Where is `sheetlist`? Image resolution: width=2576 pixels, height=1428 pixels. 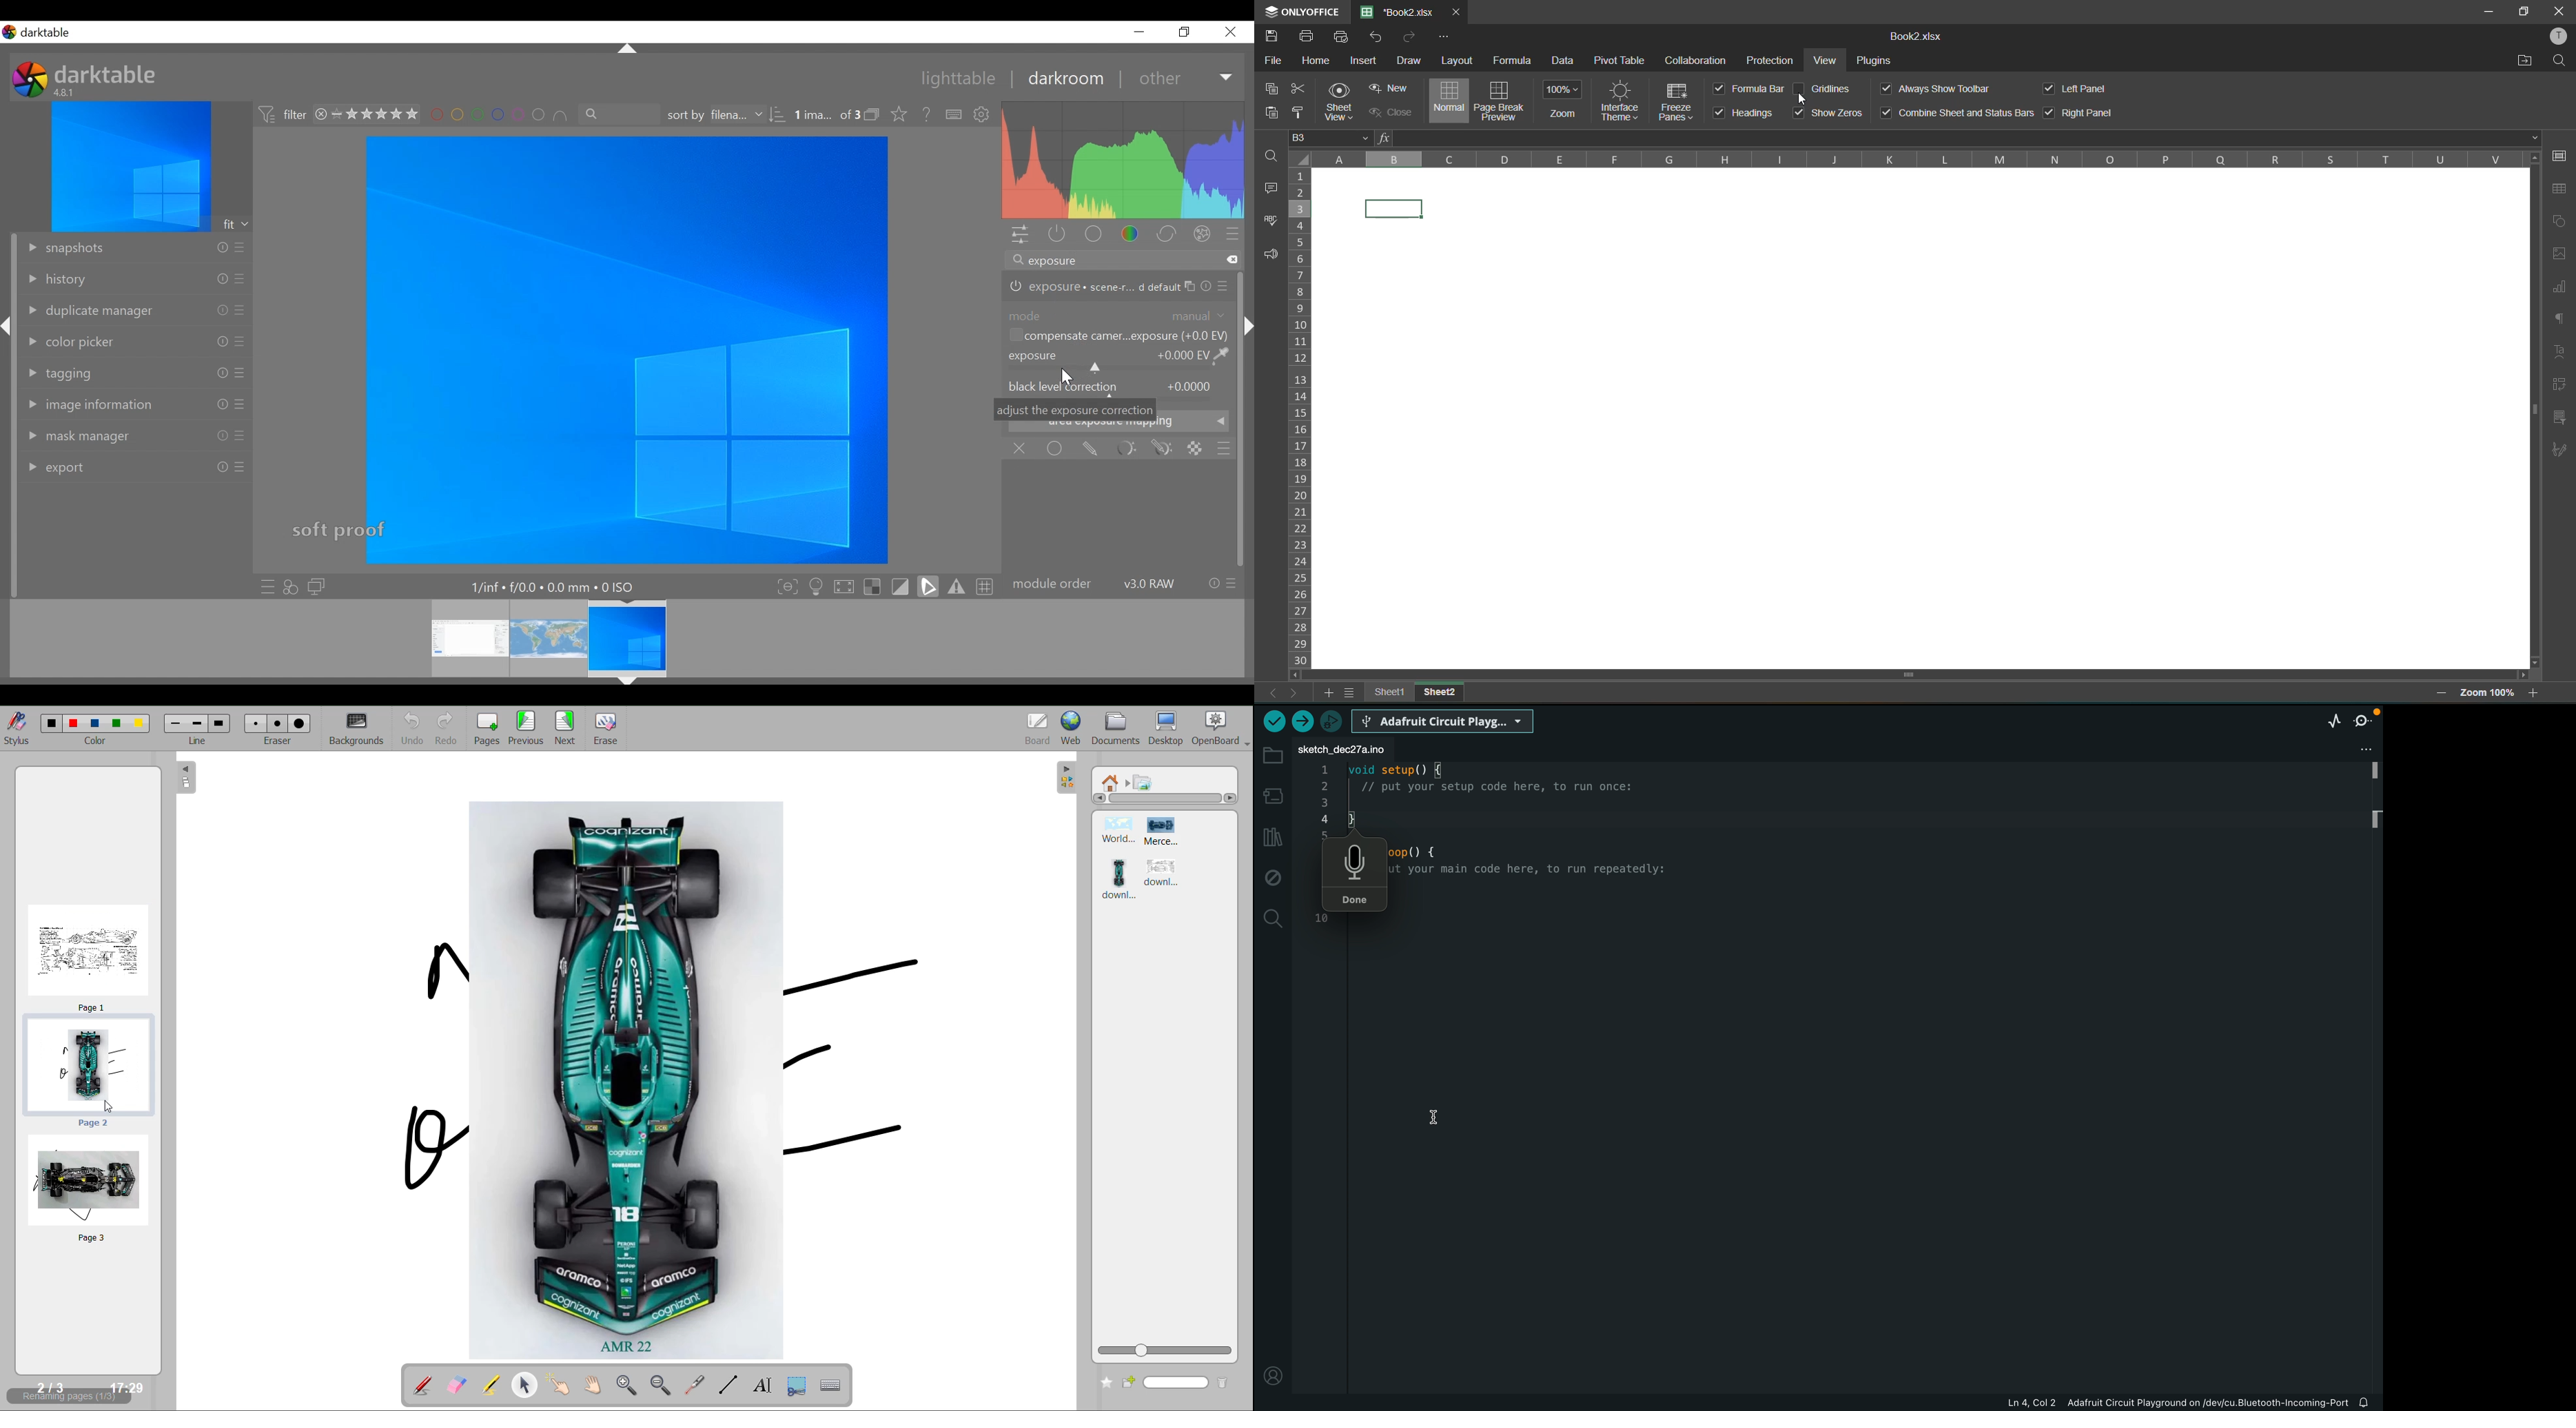 sheetlist is located at coordinates (1353, 694).